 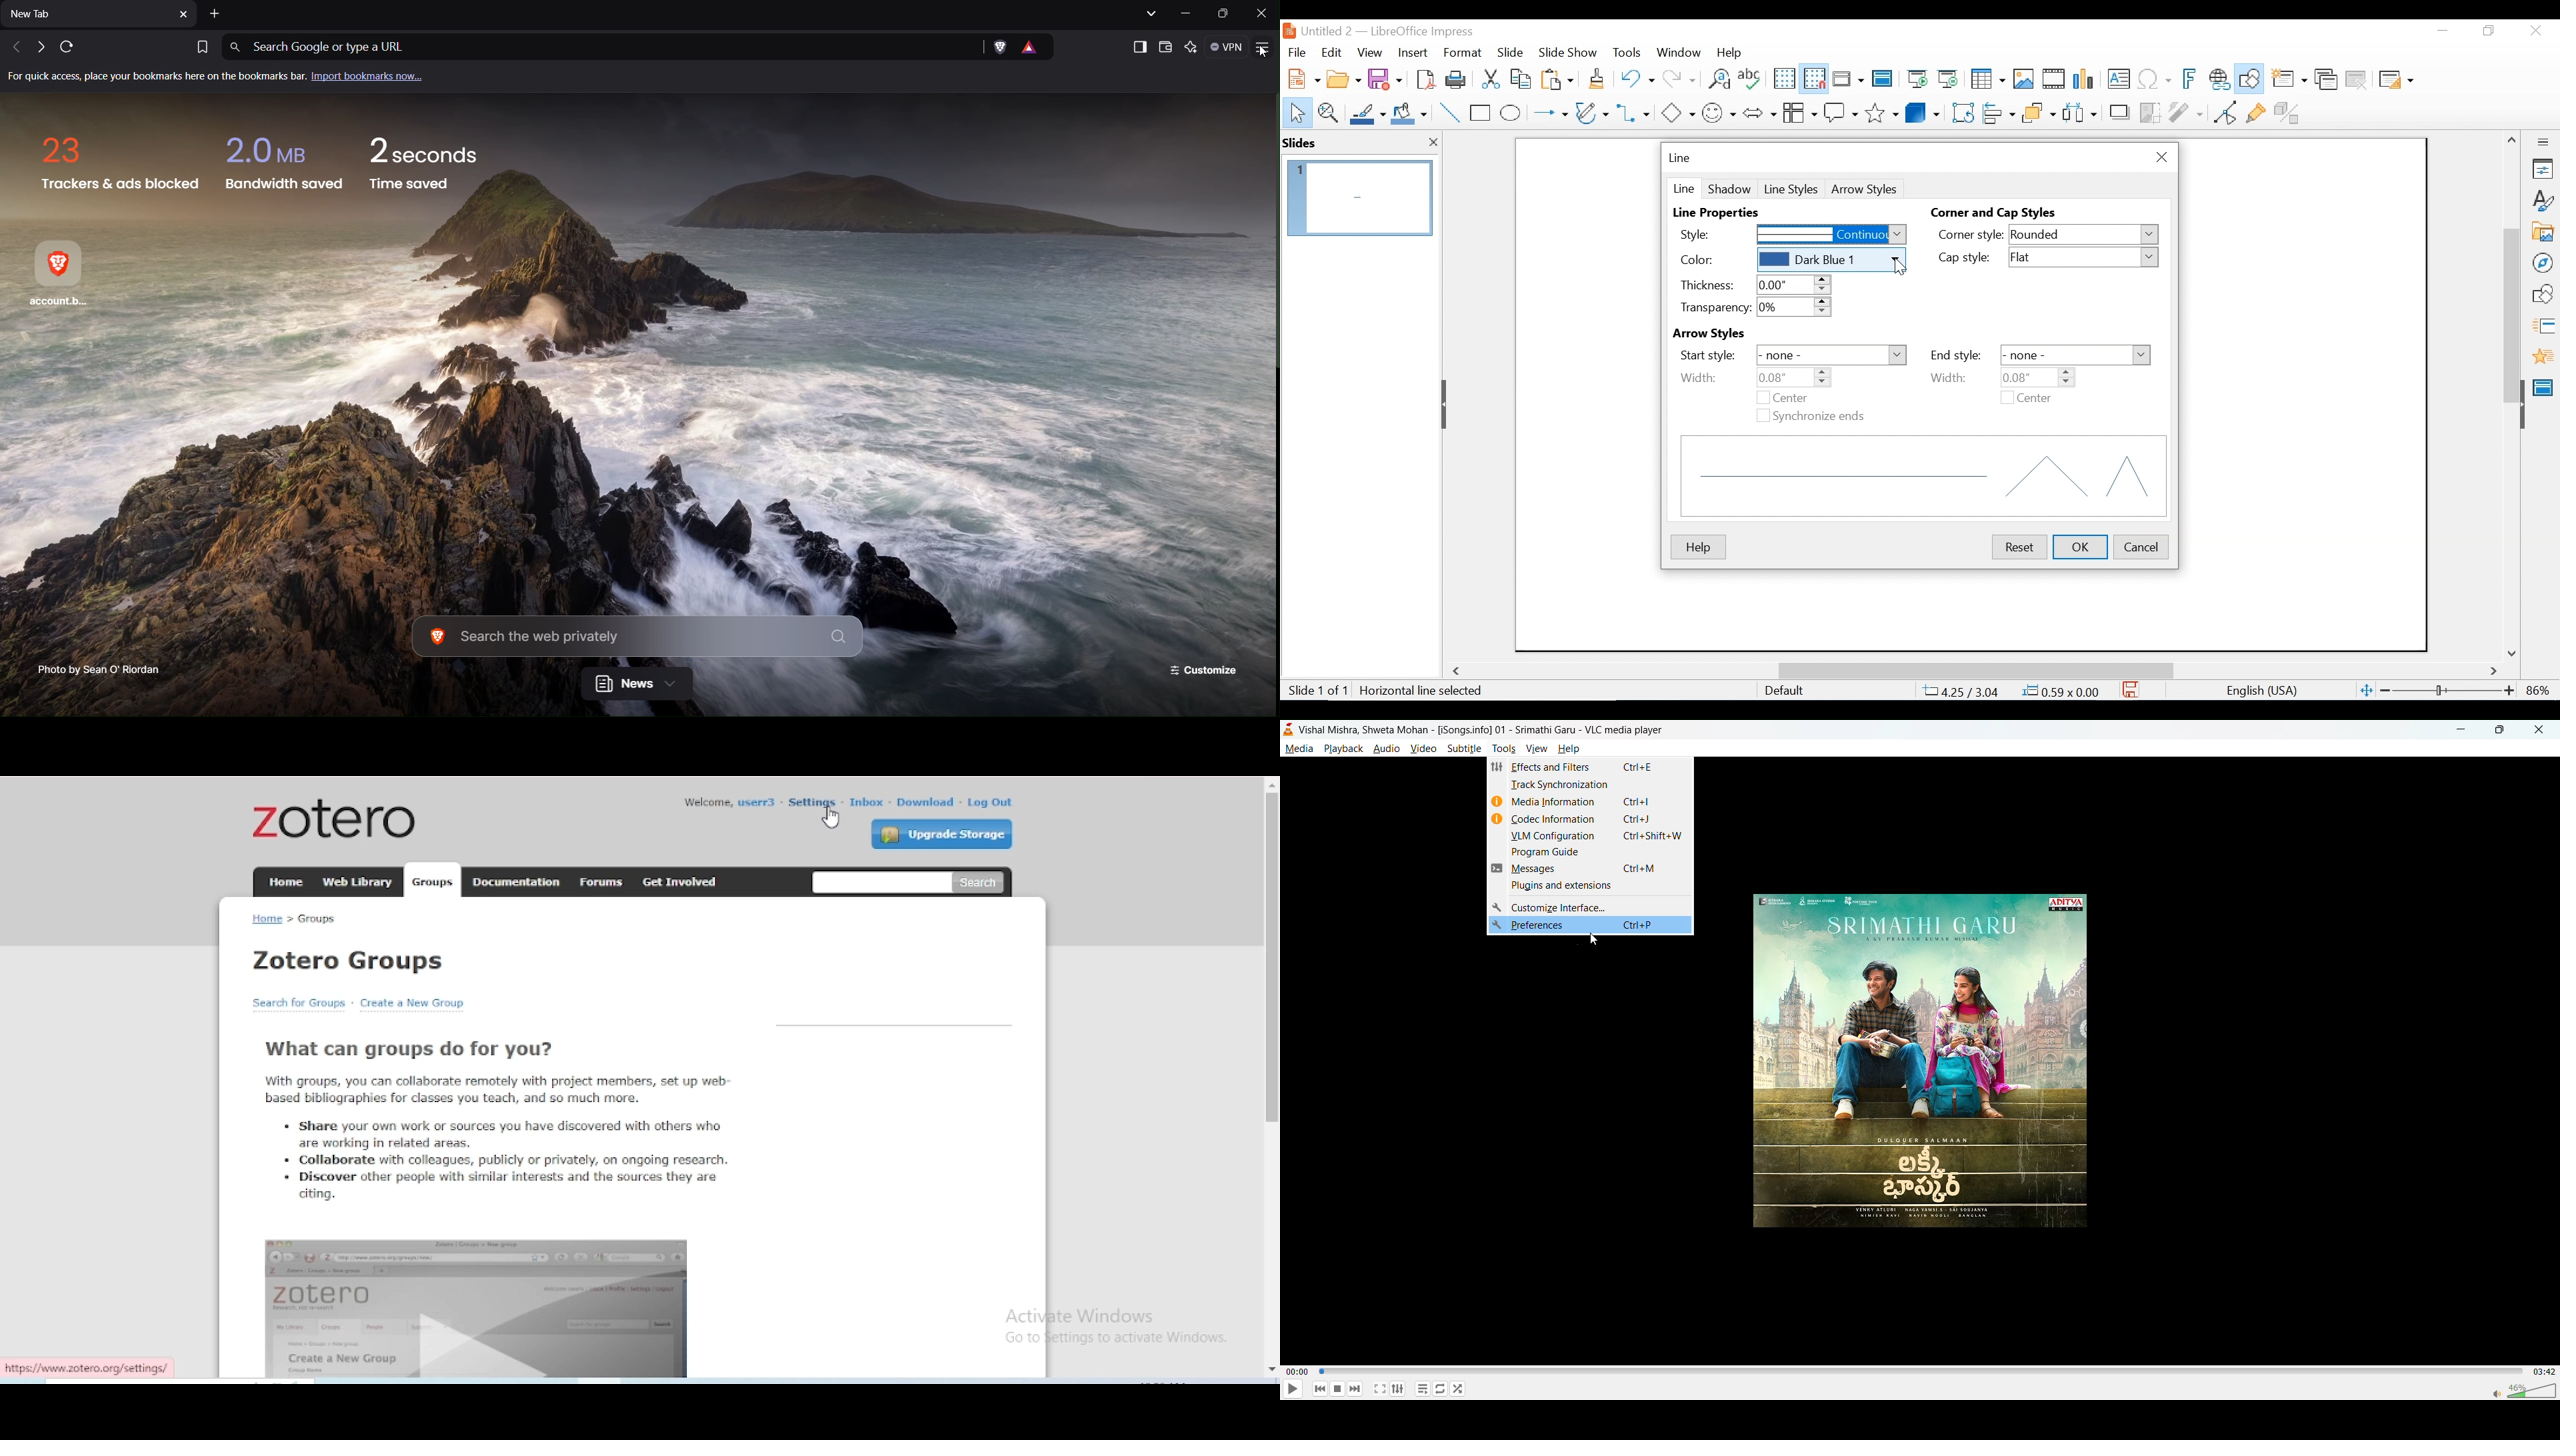 What do you see at coordinates (1433, 145) in the screenshot?
I see `close` at bounding box center [1433, 145].